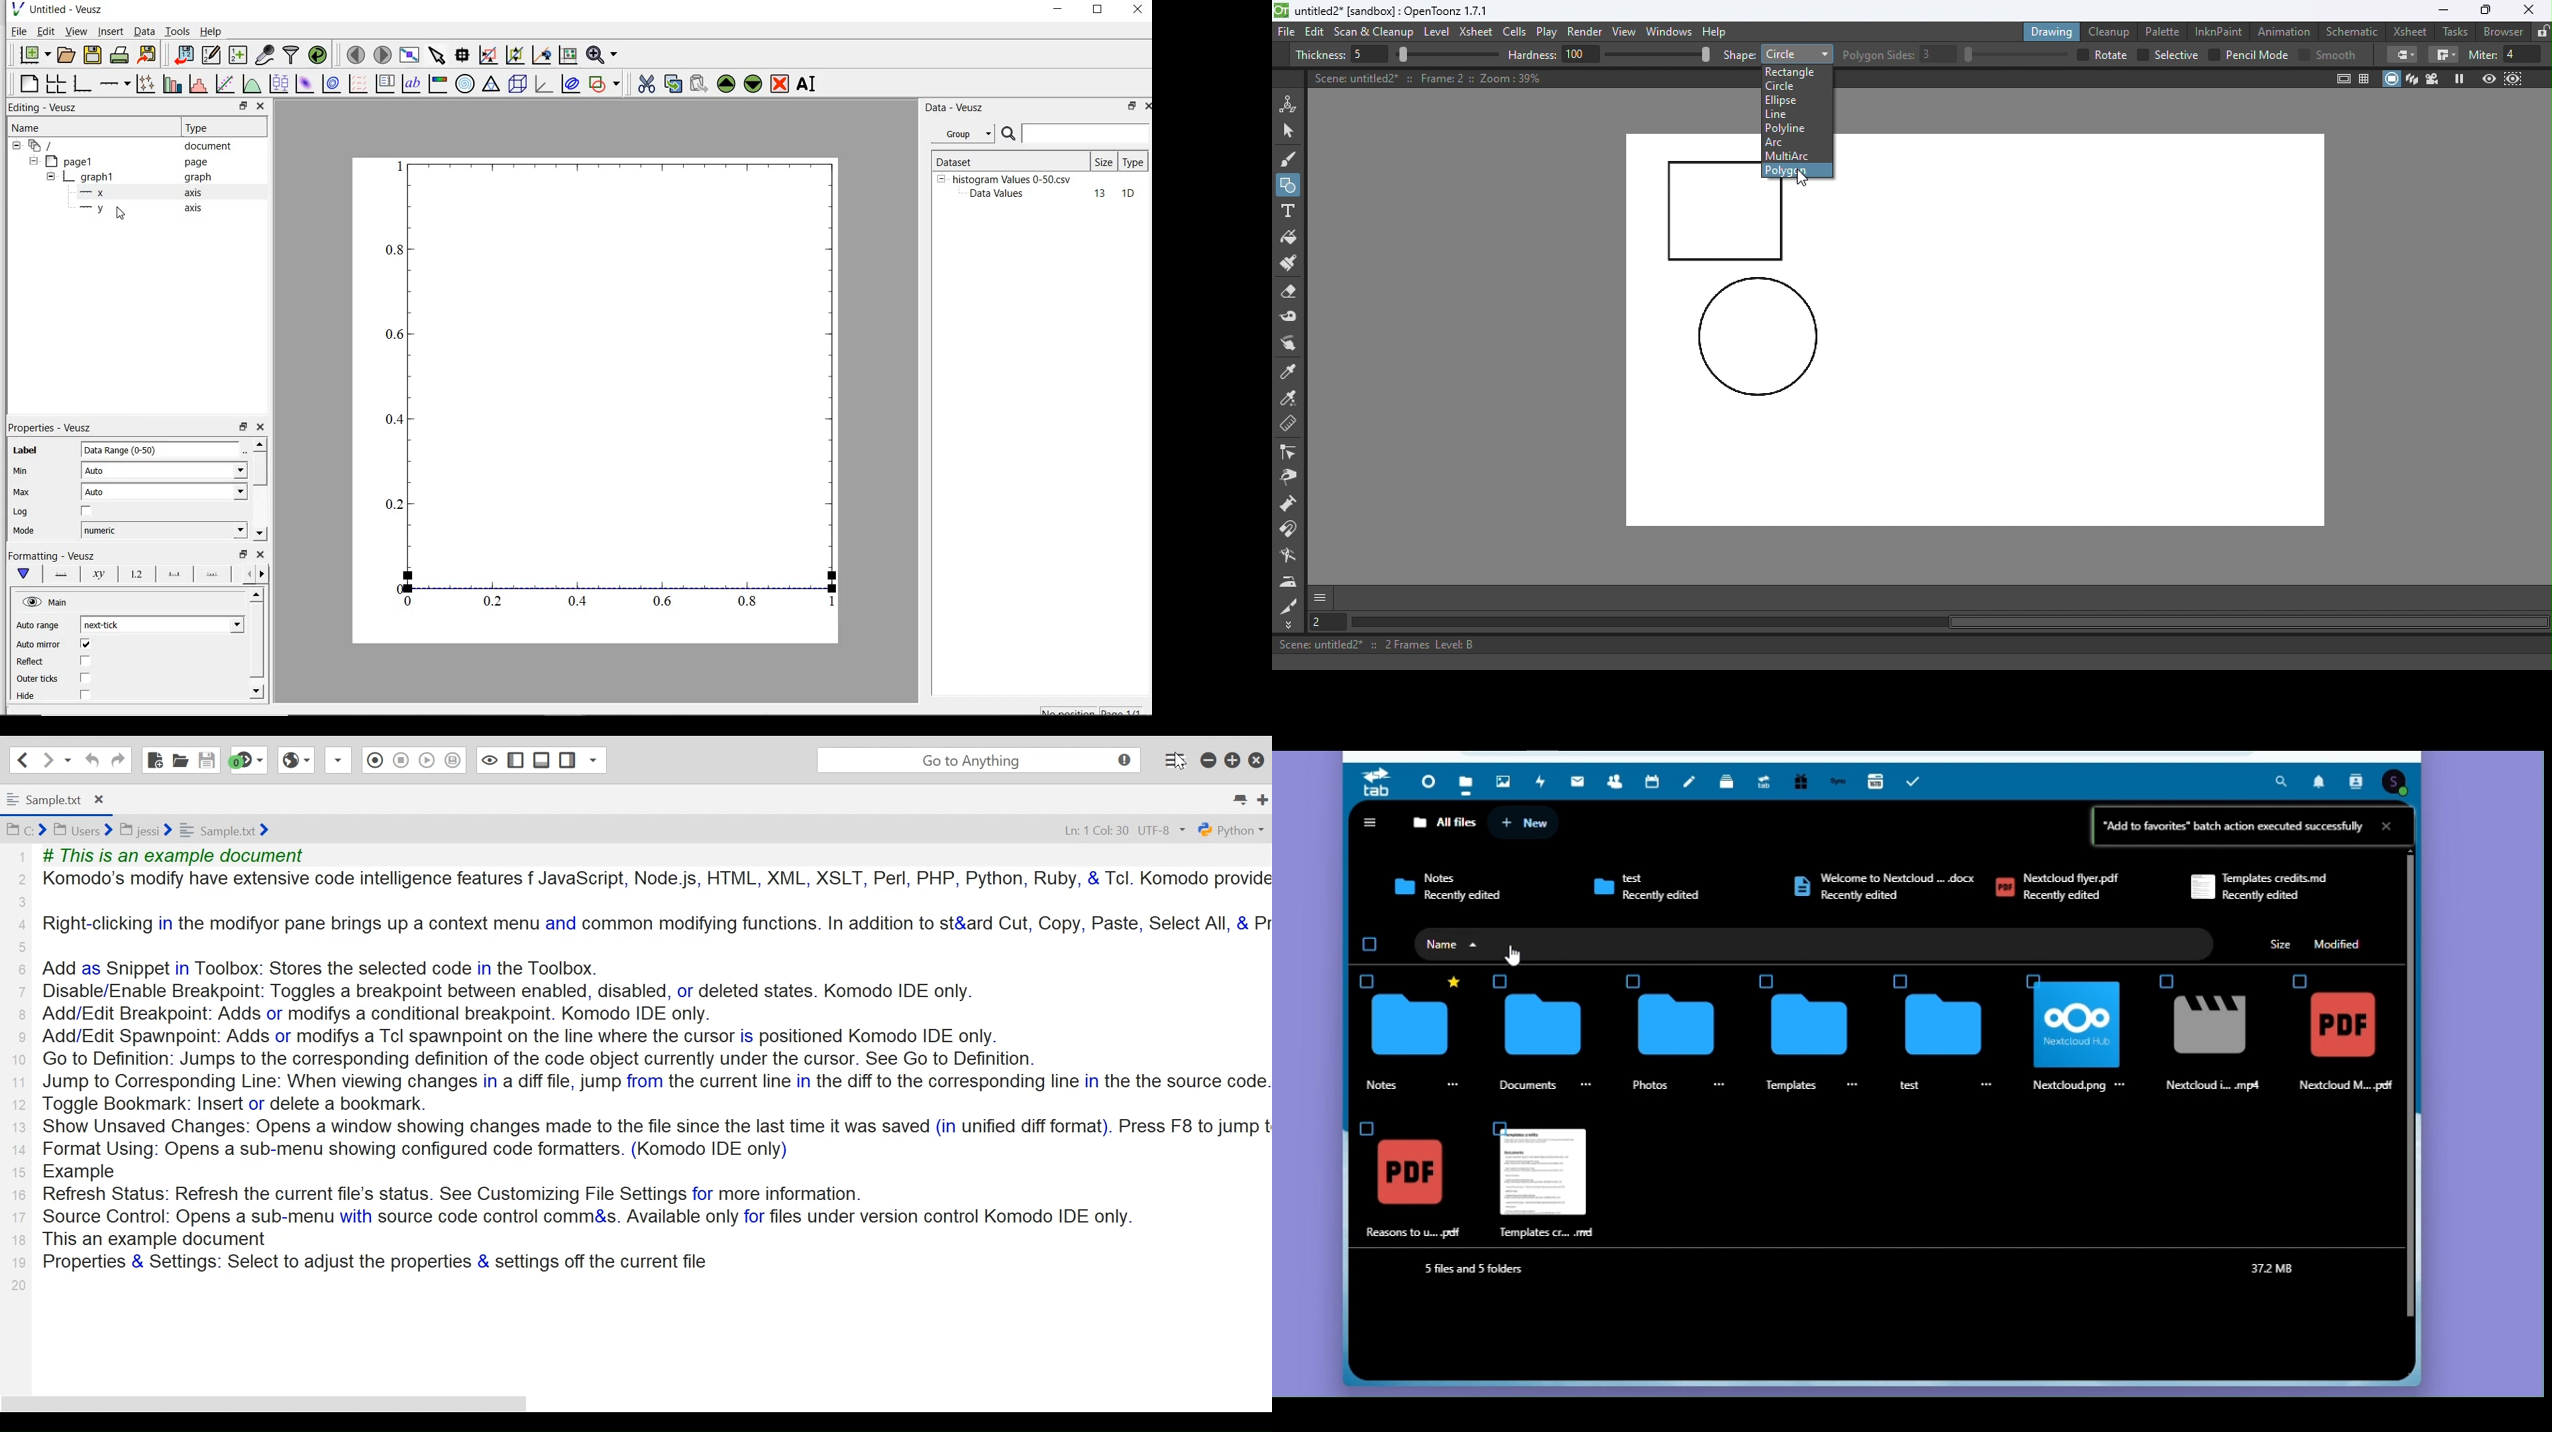 This screenshot has height=1456, width=2576. What do you see at coordinates (2217, 1086) in the screenshot?
I see `Nextdoud i... .mp4.` at bounding box center [2217, 1086].